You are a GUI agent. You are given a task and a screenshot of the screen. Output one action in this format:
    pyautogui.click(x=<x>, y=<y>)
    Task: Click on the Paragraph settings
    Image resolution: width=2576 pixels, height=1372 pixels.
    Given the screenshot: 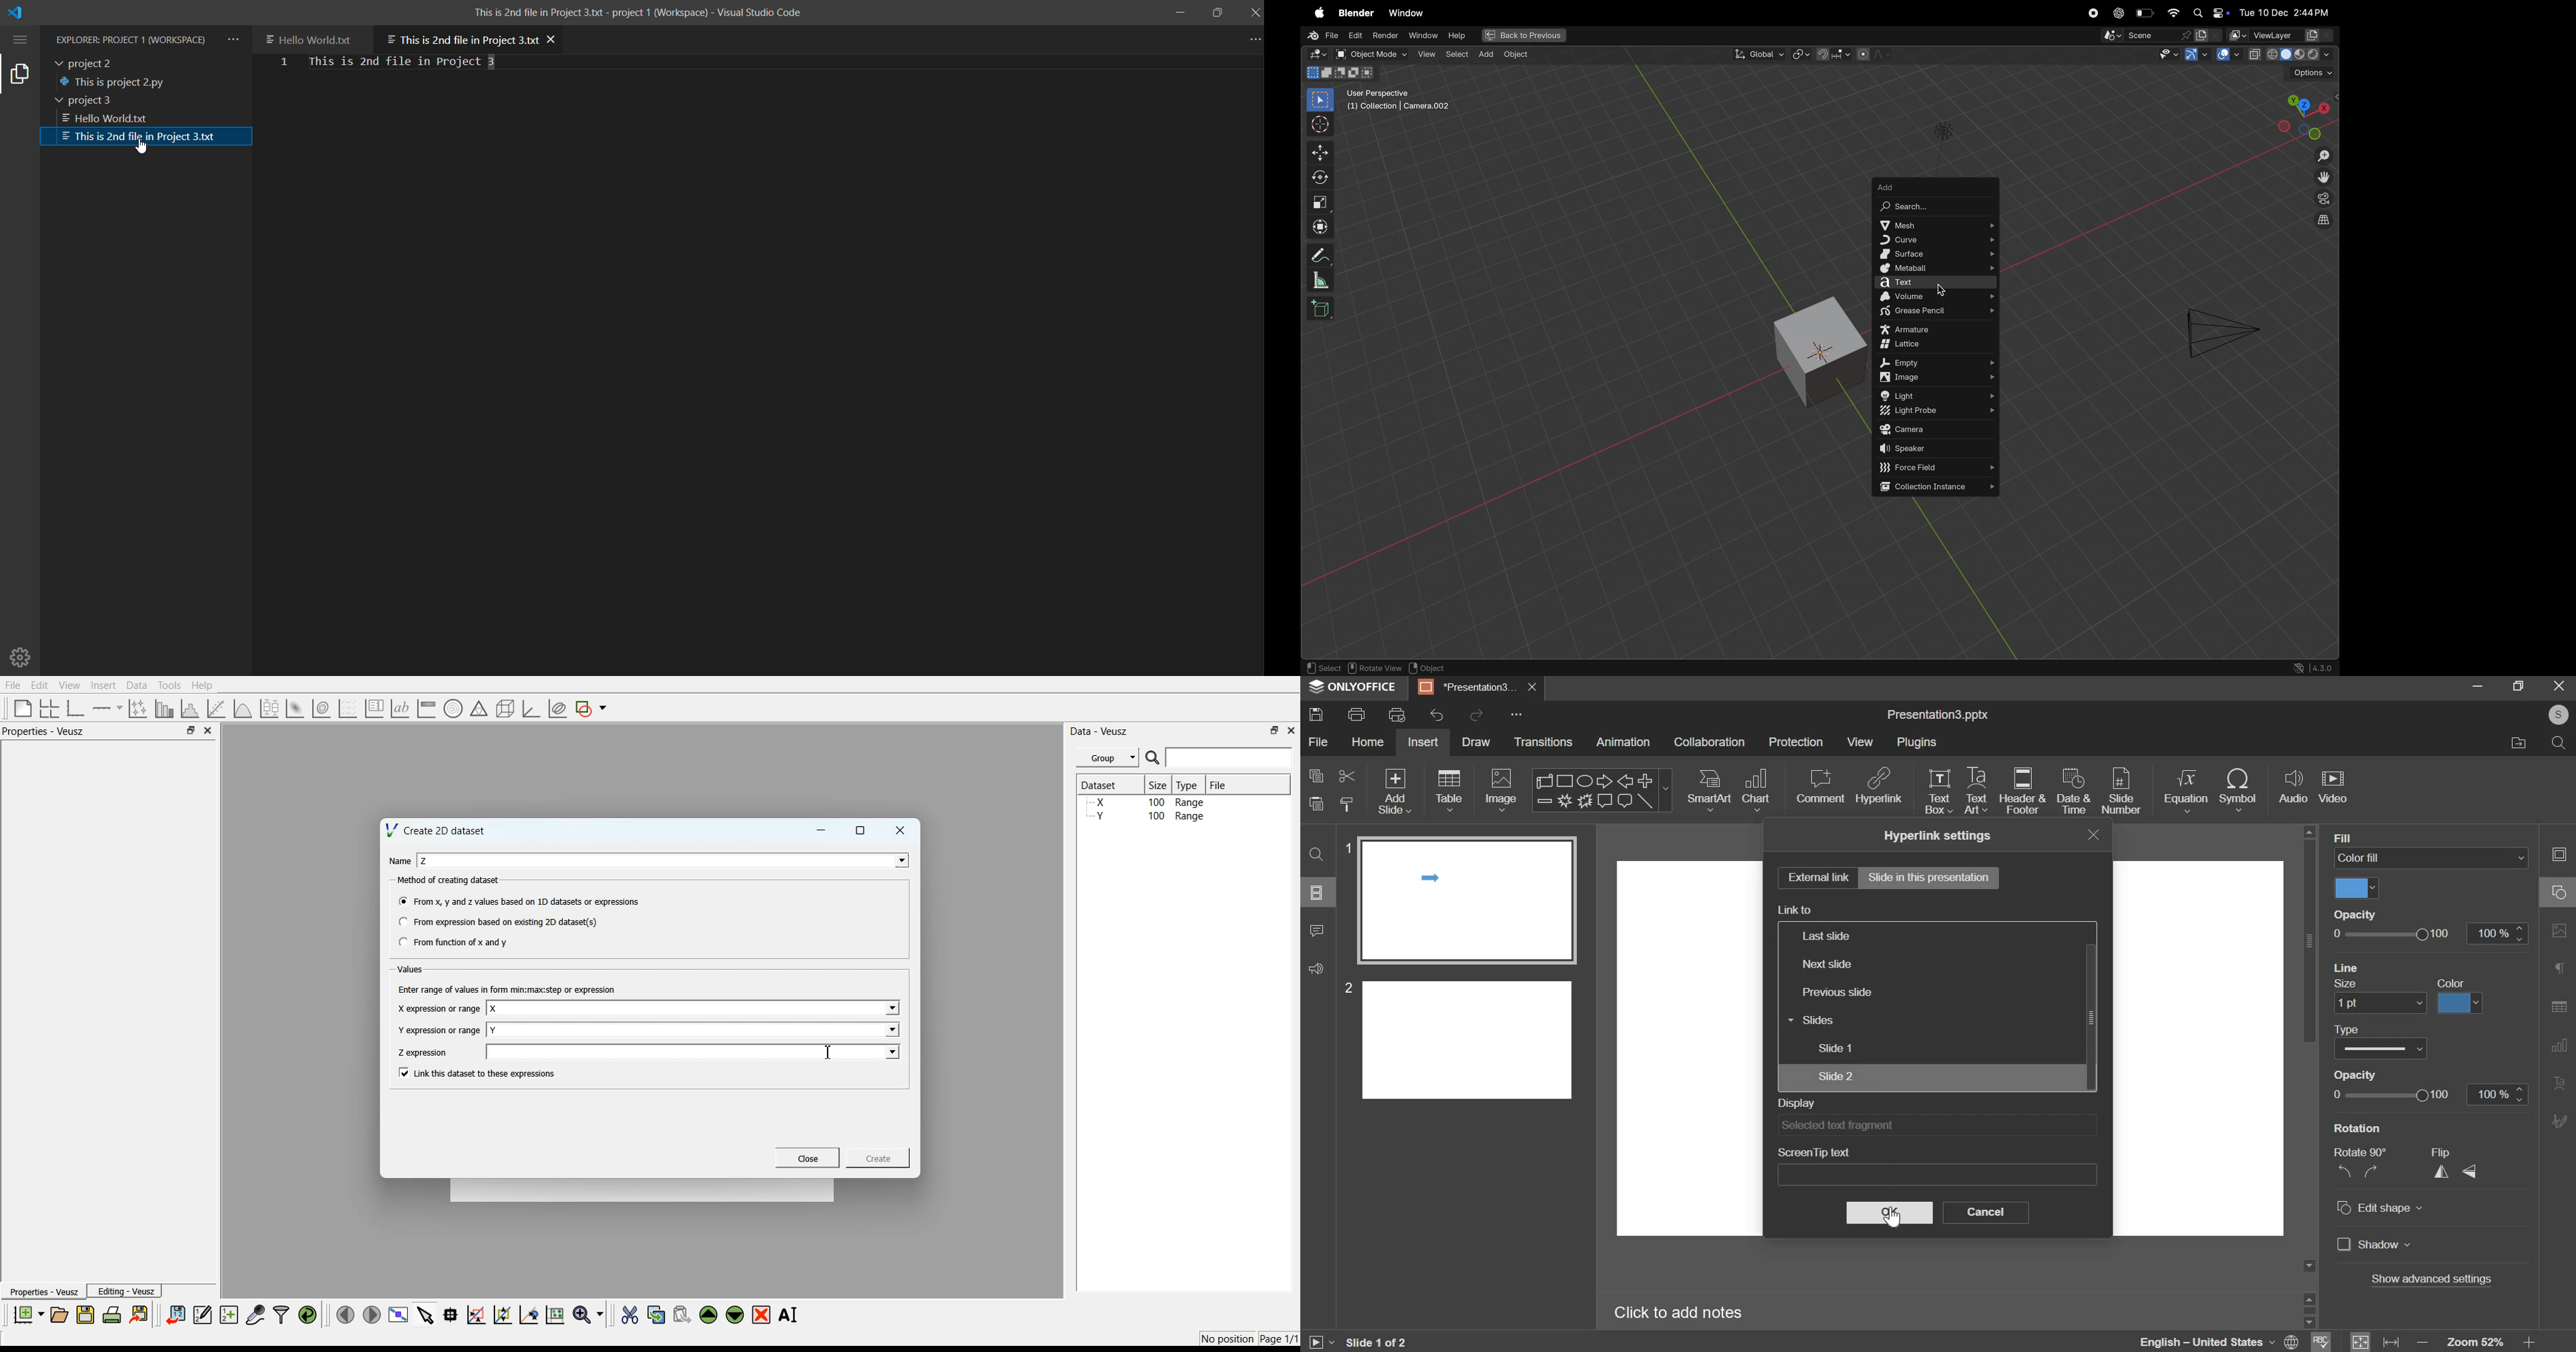 What is the action you would take?
    pyautogui.click(x=2560, y=967)
    